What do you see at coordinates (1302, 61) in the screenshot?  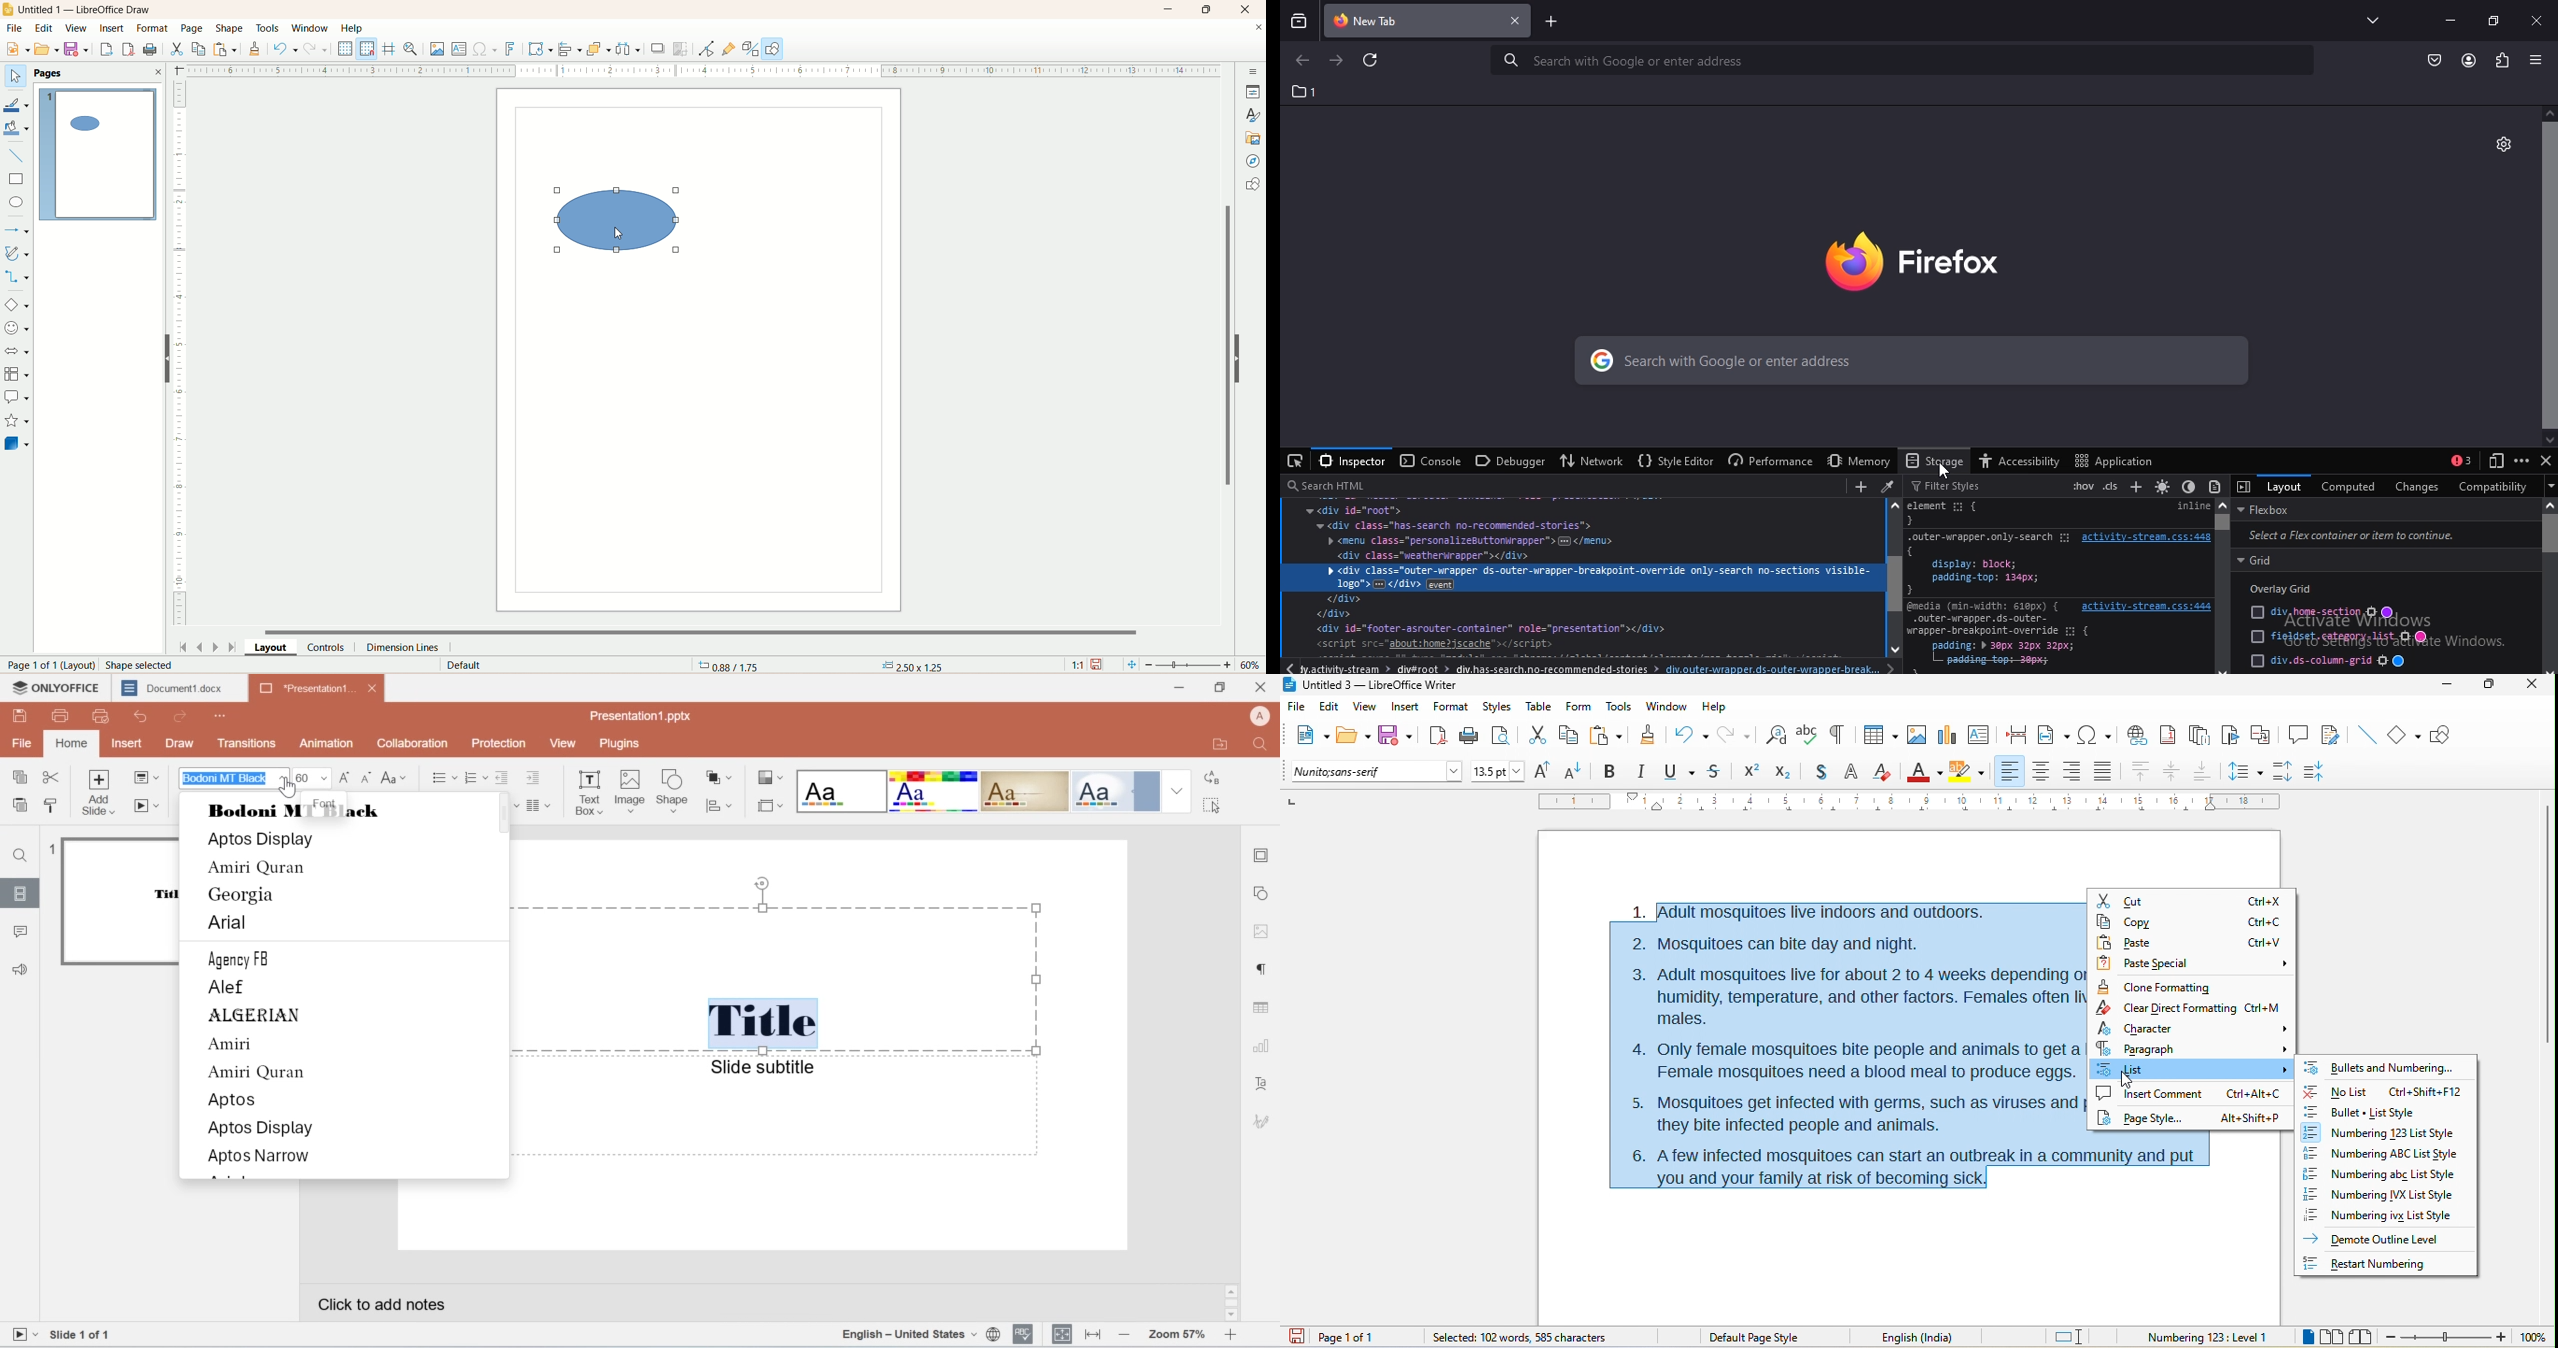 I see `click to go to previous page` at bounding box center [1302, 61].